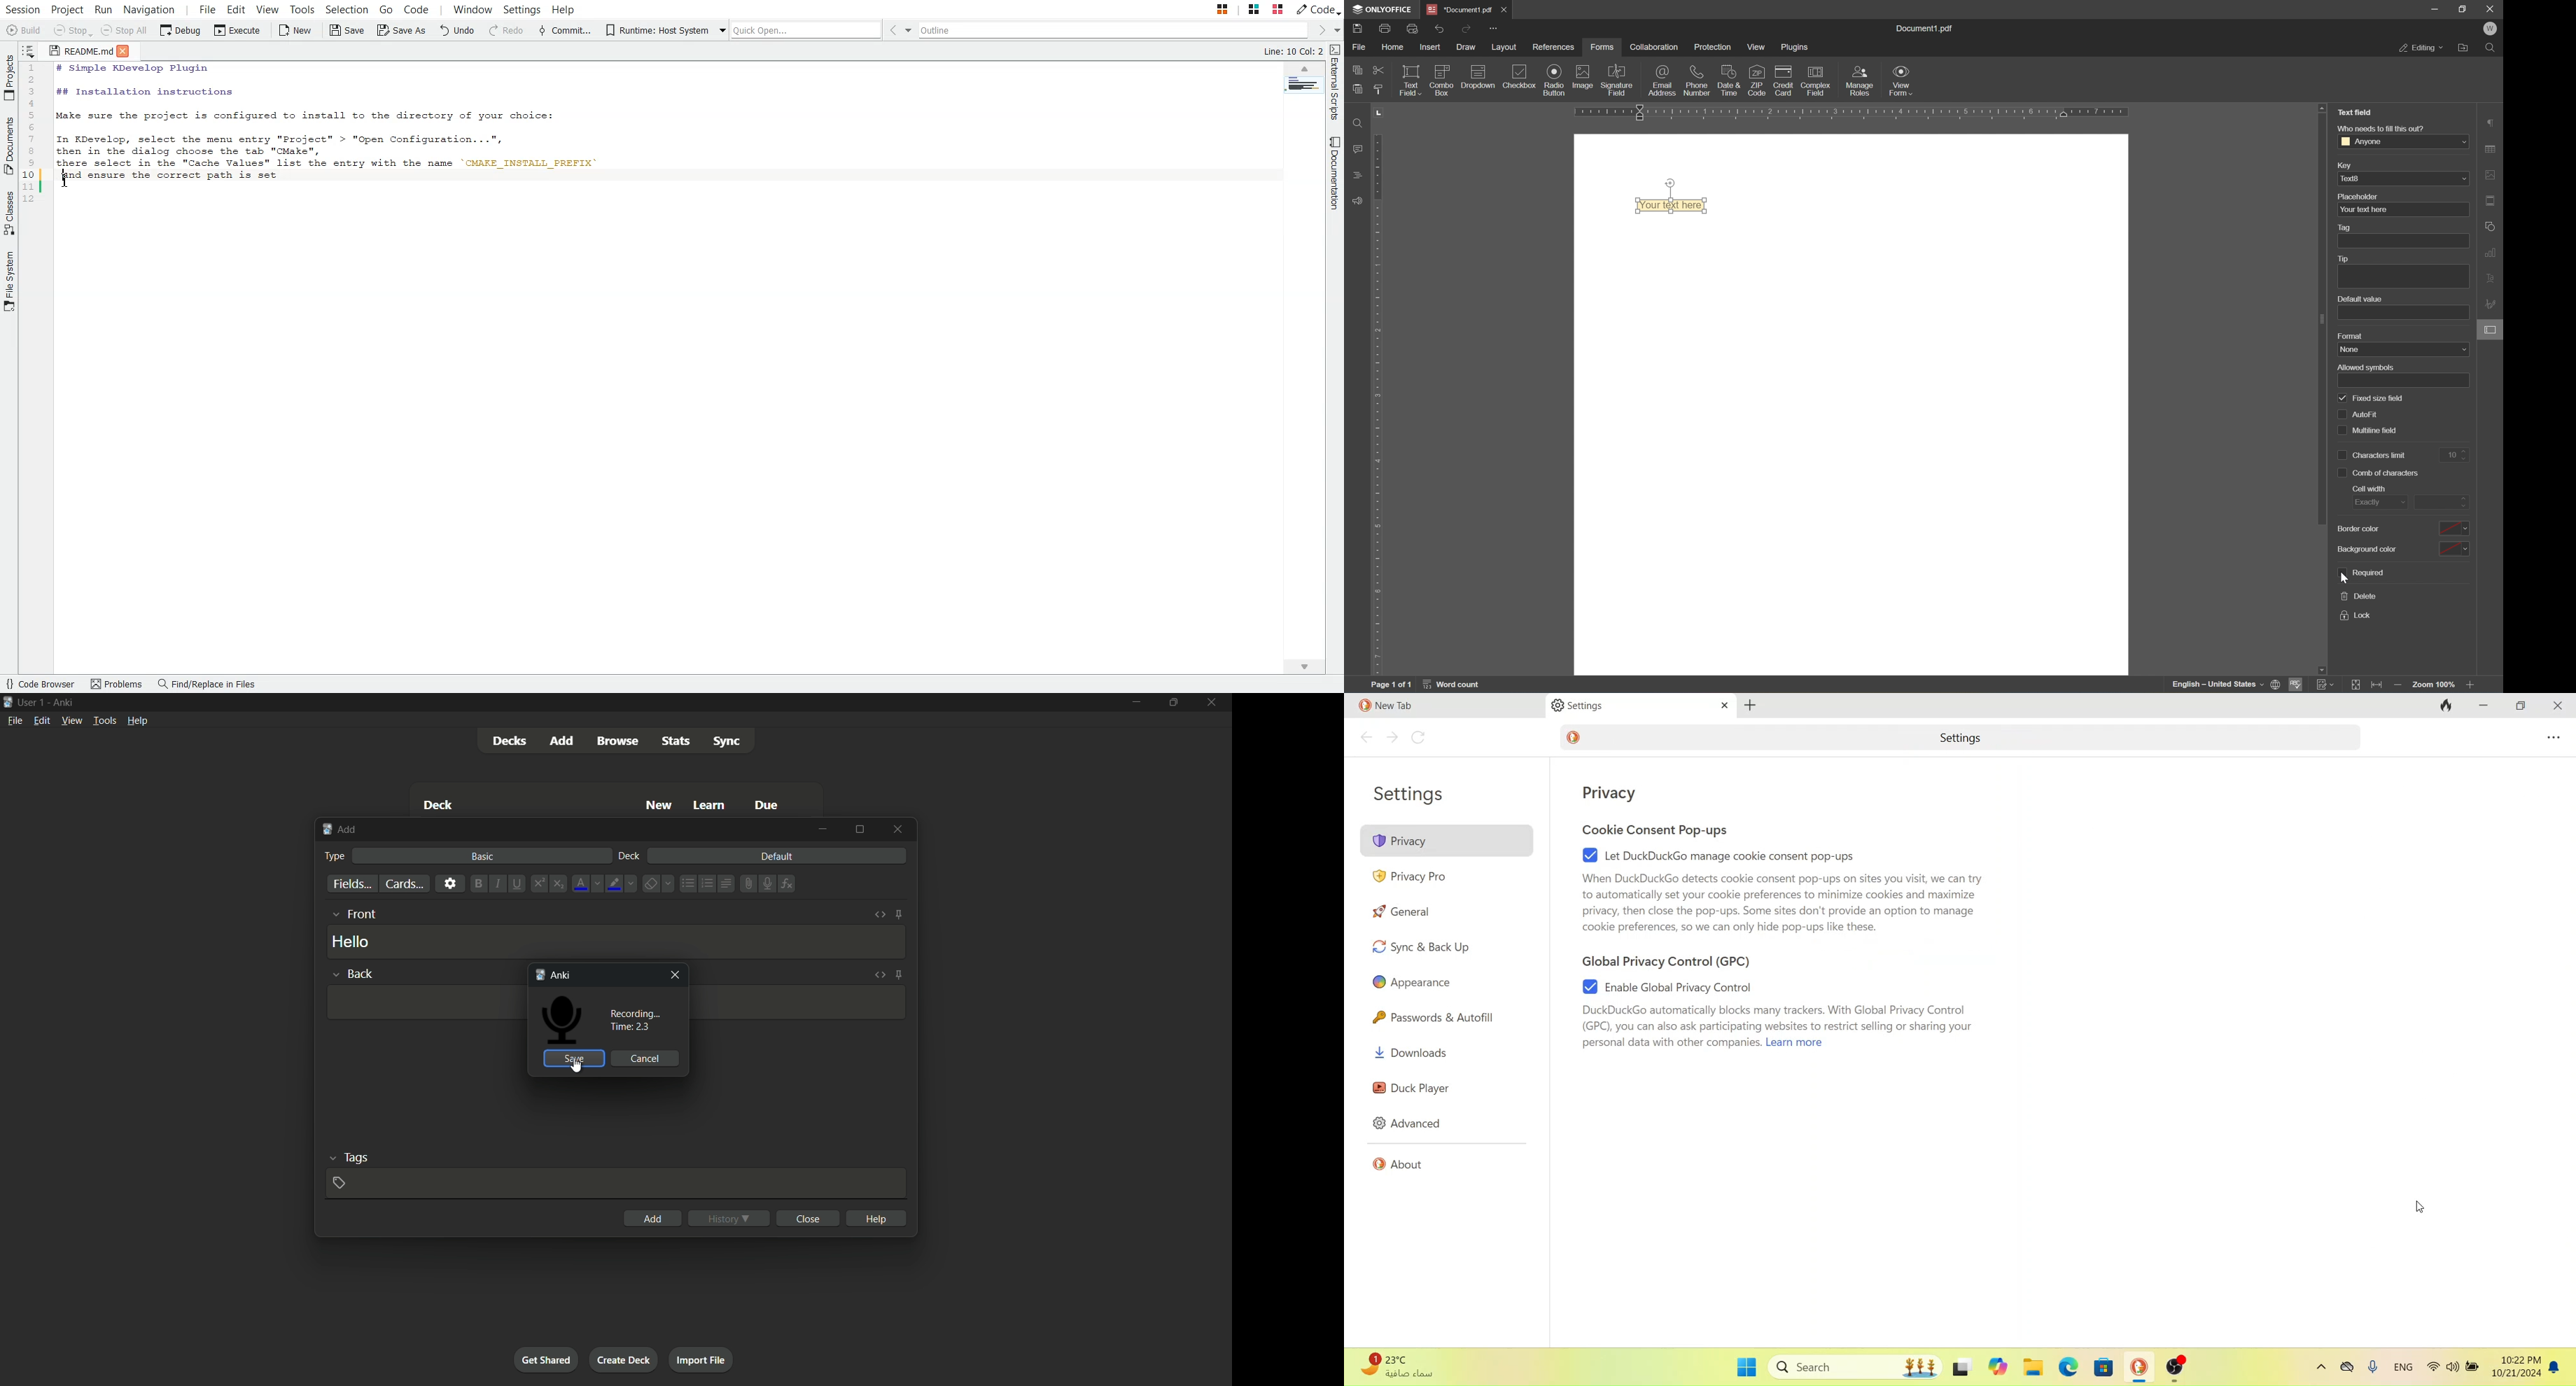 This screenshot has width=2576, height=1400. Describe the element at coordinates (880, 914) in the screenshot. I see `toggle html editor` at that location.